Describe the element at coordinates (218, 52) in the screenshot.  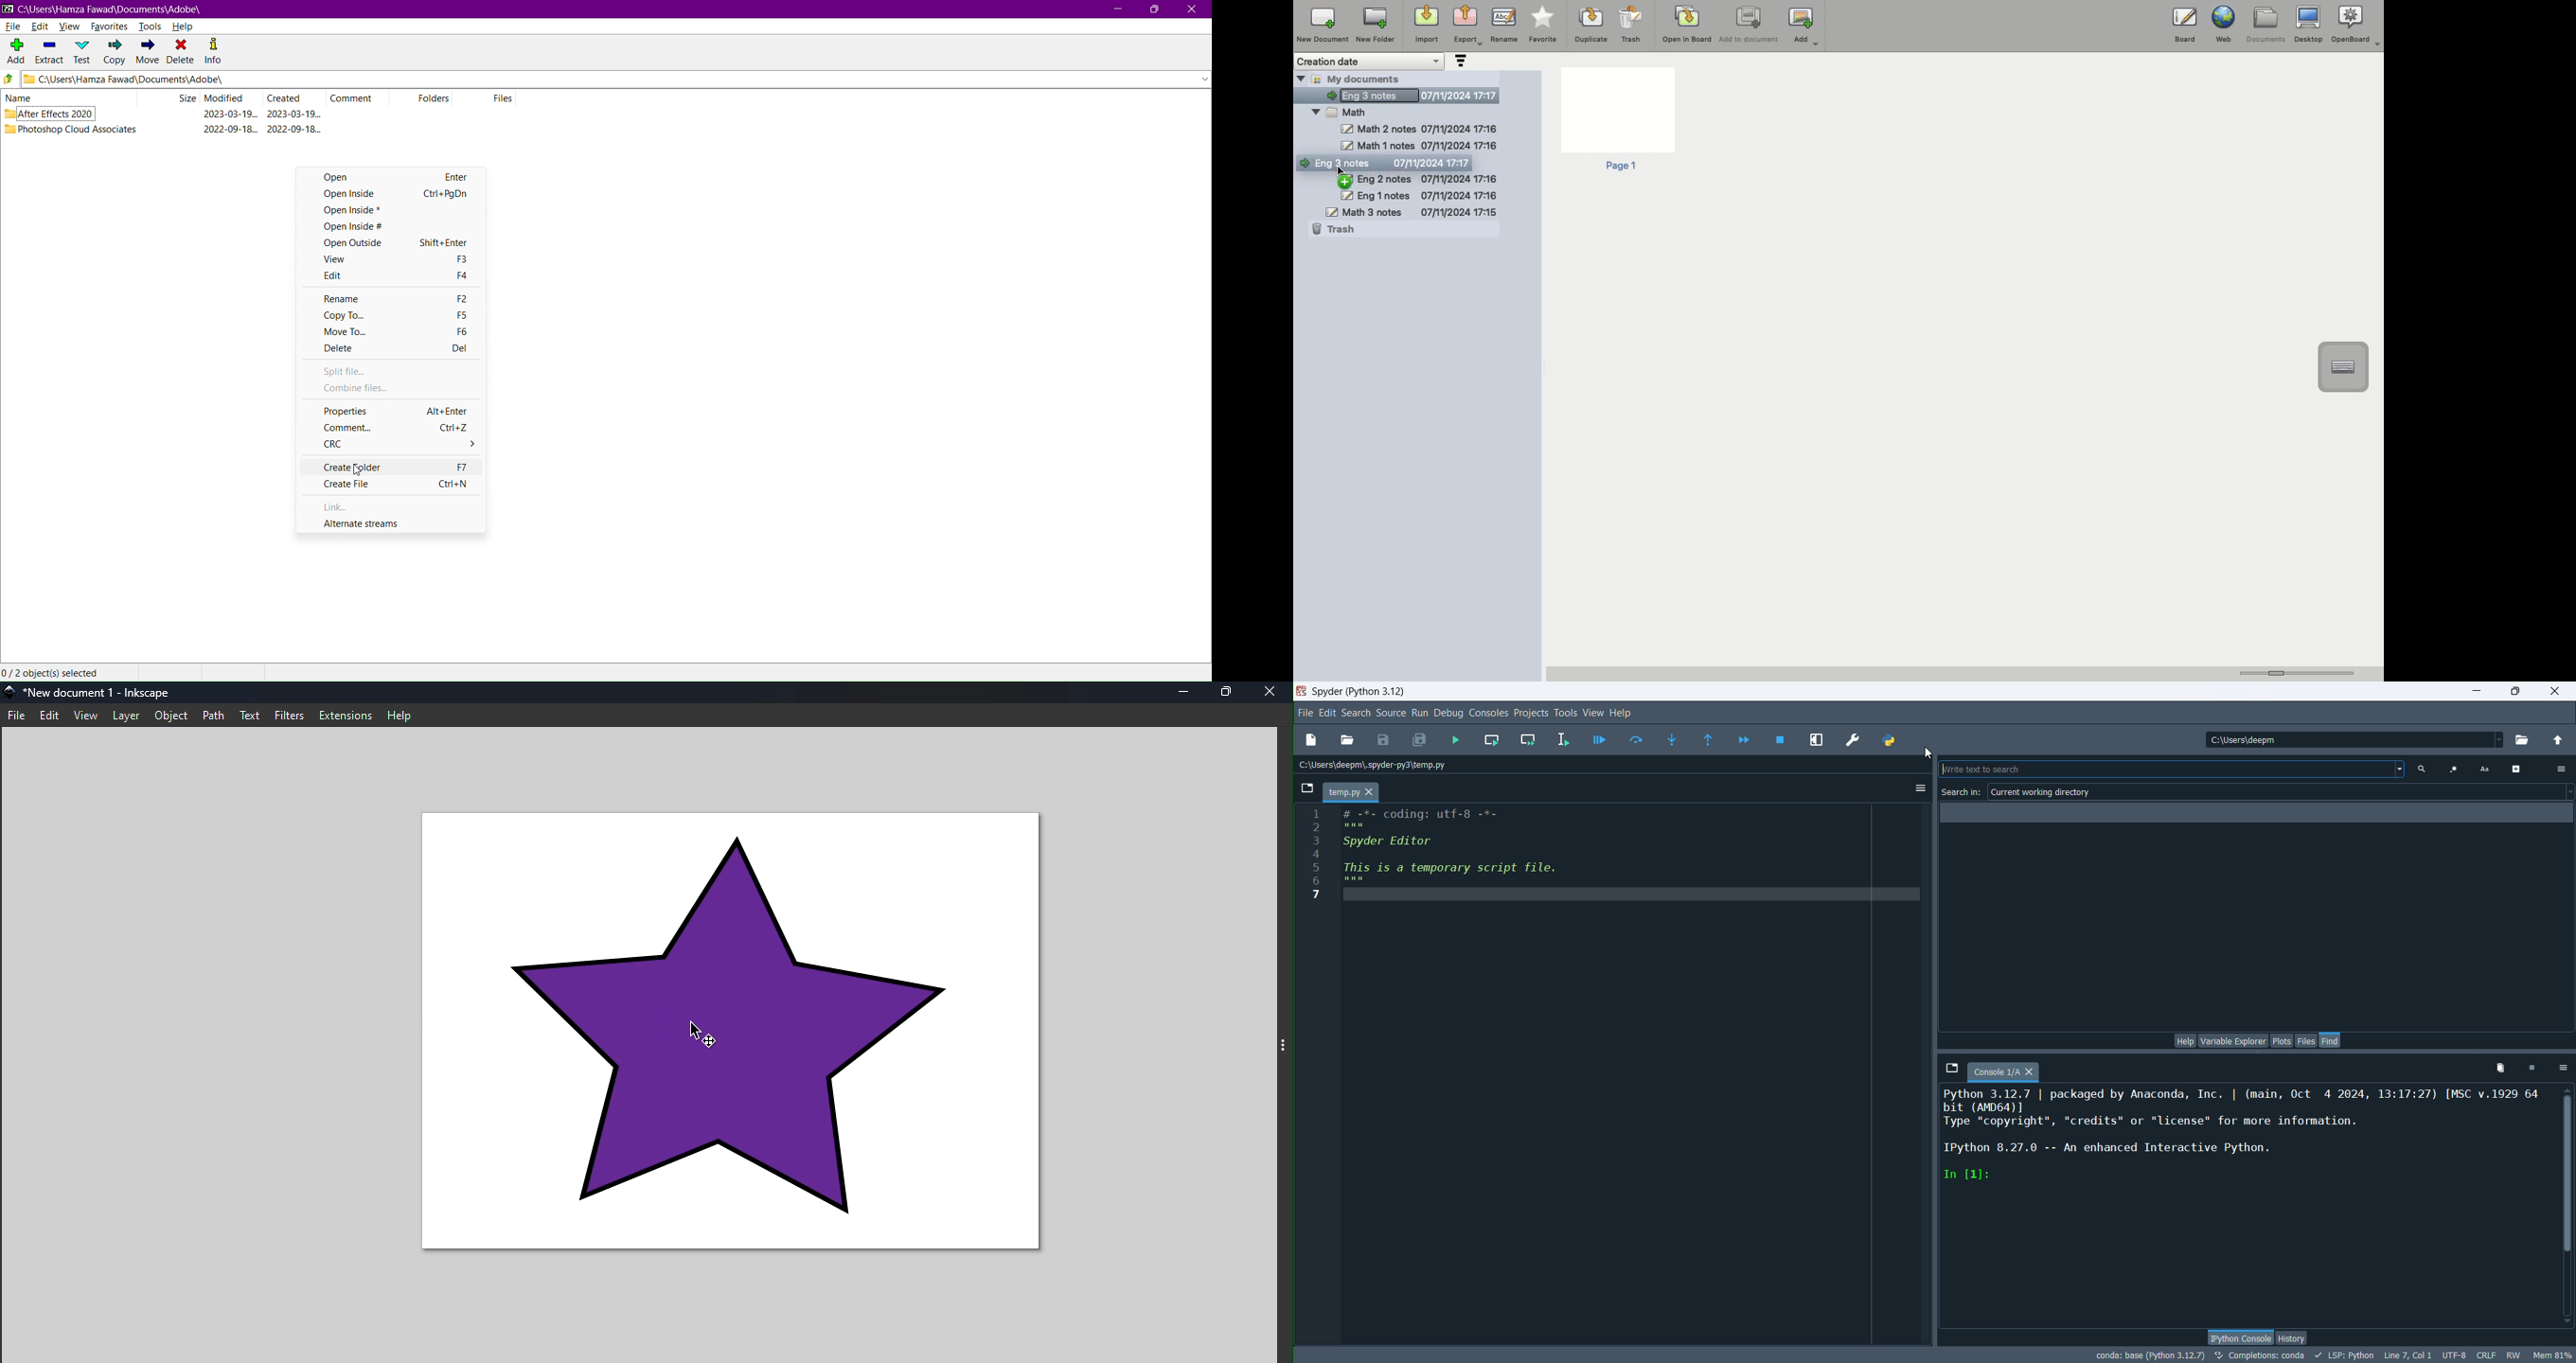
I see `Info` at that location.